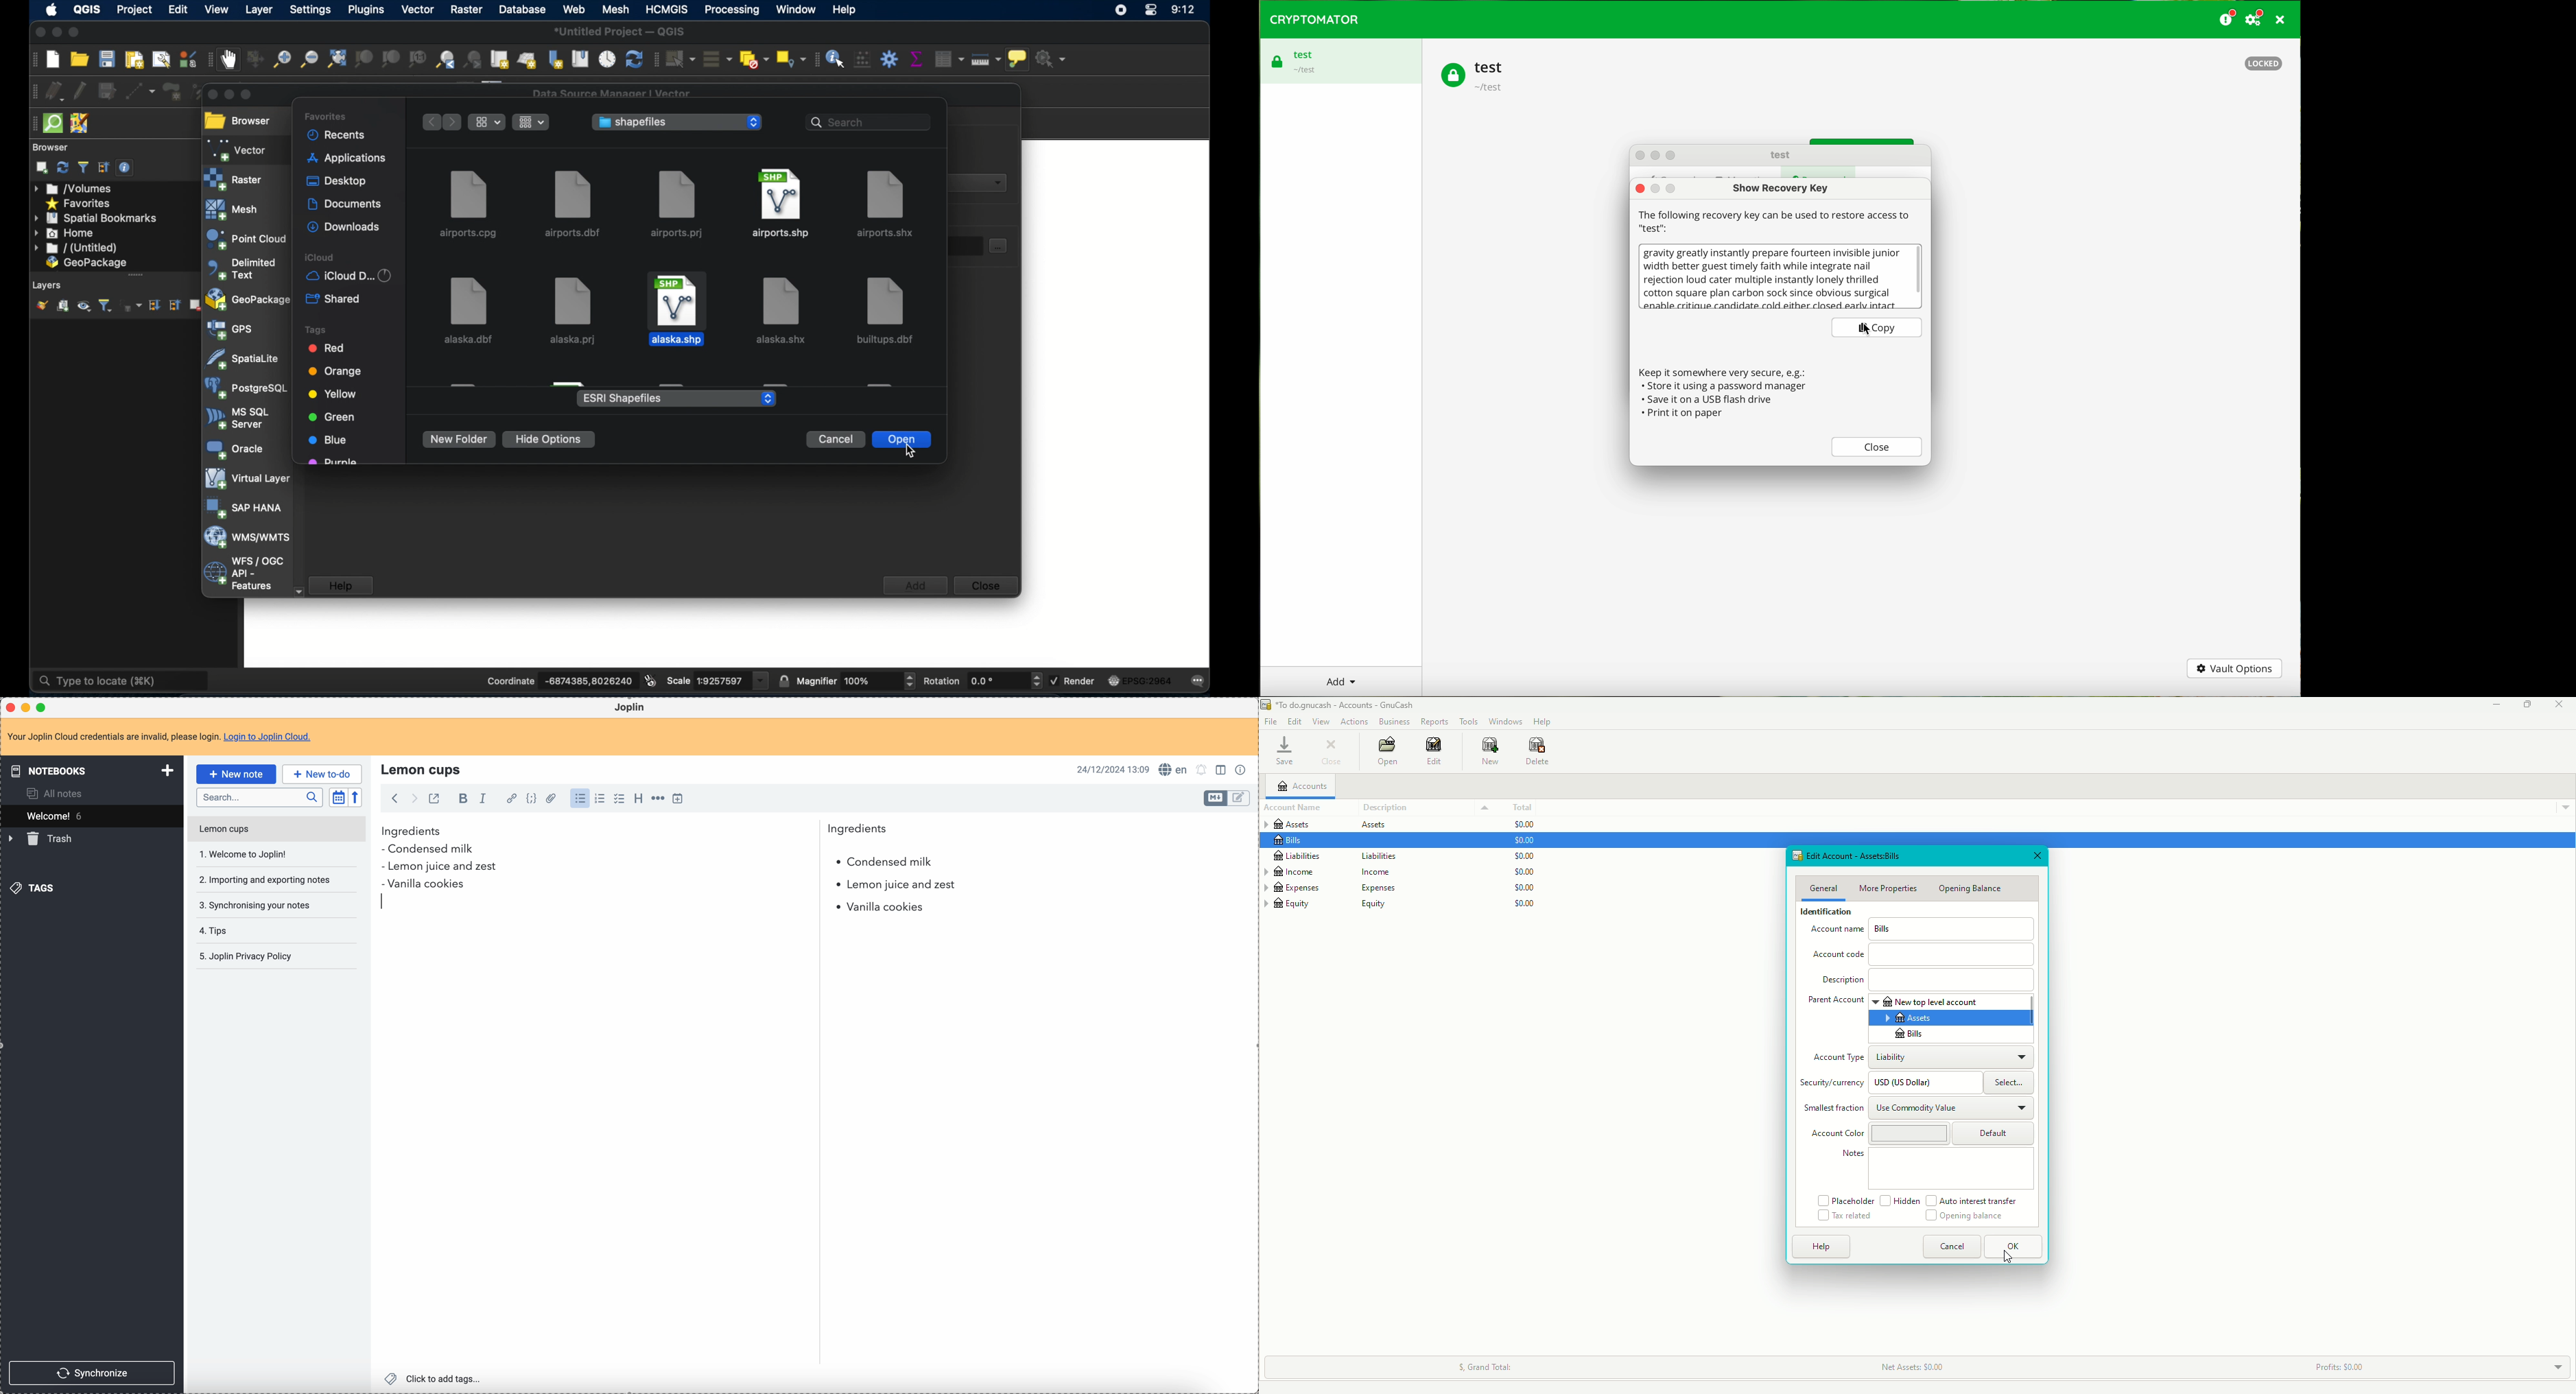 This screenshot has width=2576, height=1400. What do you see at coordinates (549, 799) in the screenshot?
I see `attach file` at bounding box center [549, 799].